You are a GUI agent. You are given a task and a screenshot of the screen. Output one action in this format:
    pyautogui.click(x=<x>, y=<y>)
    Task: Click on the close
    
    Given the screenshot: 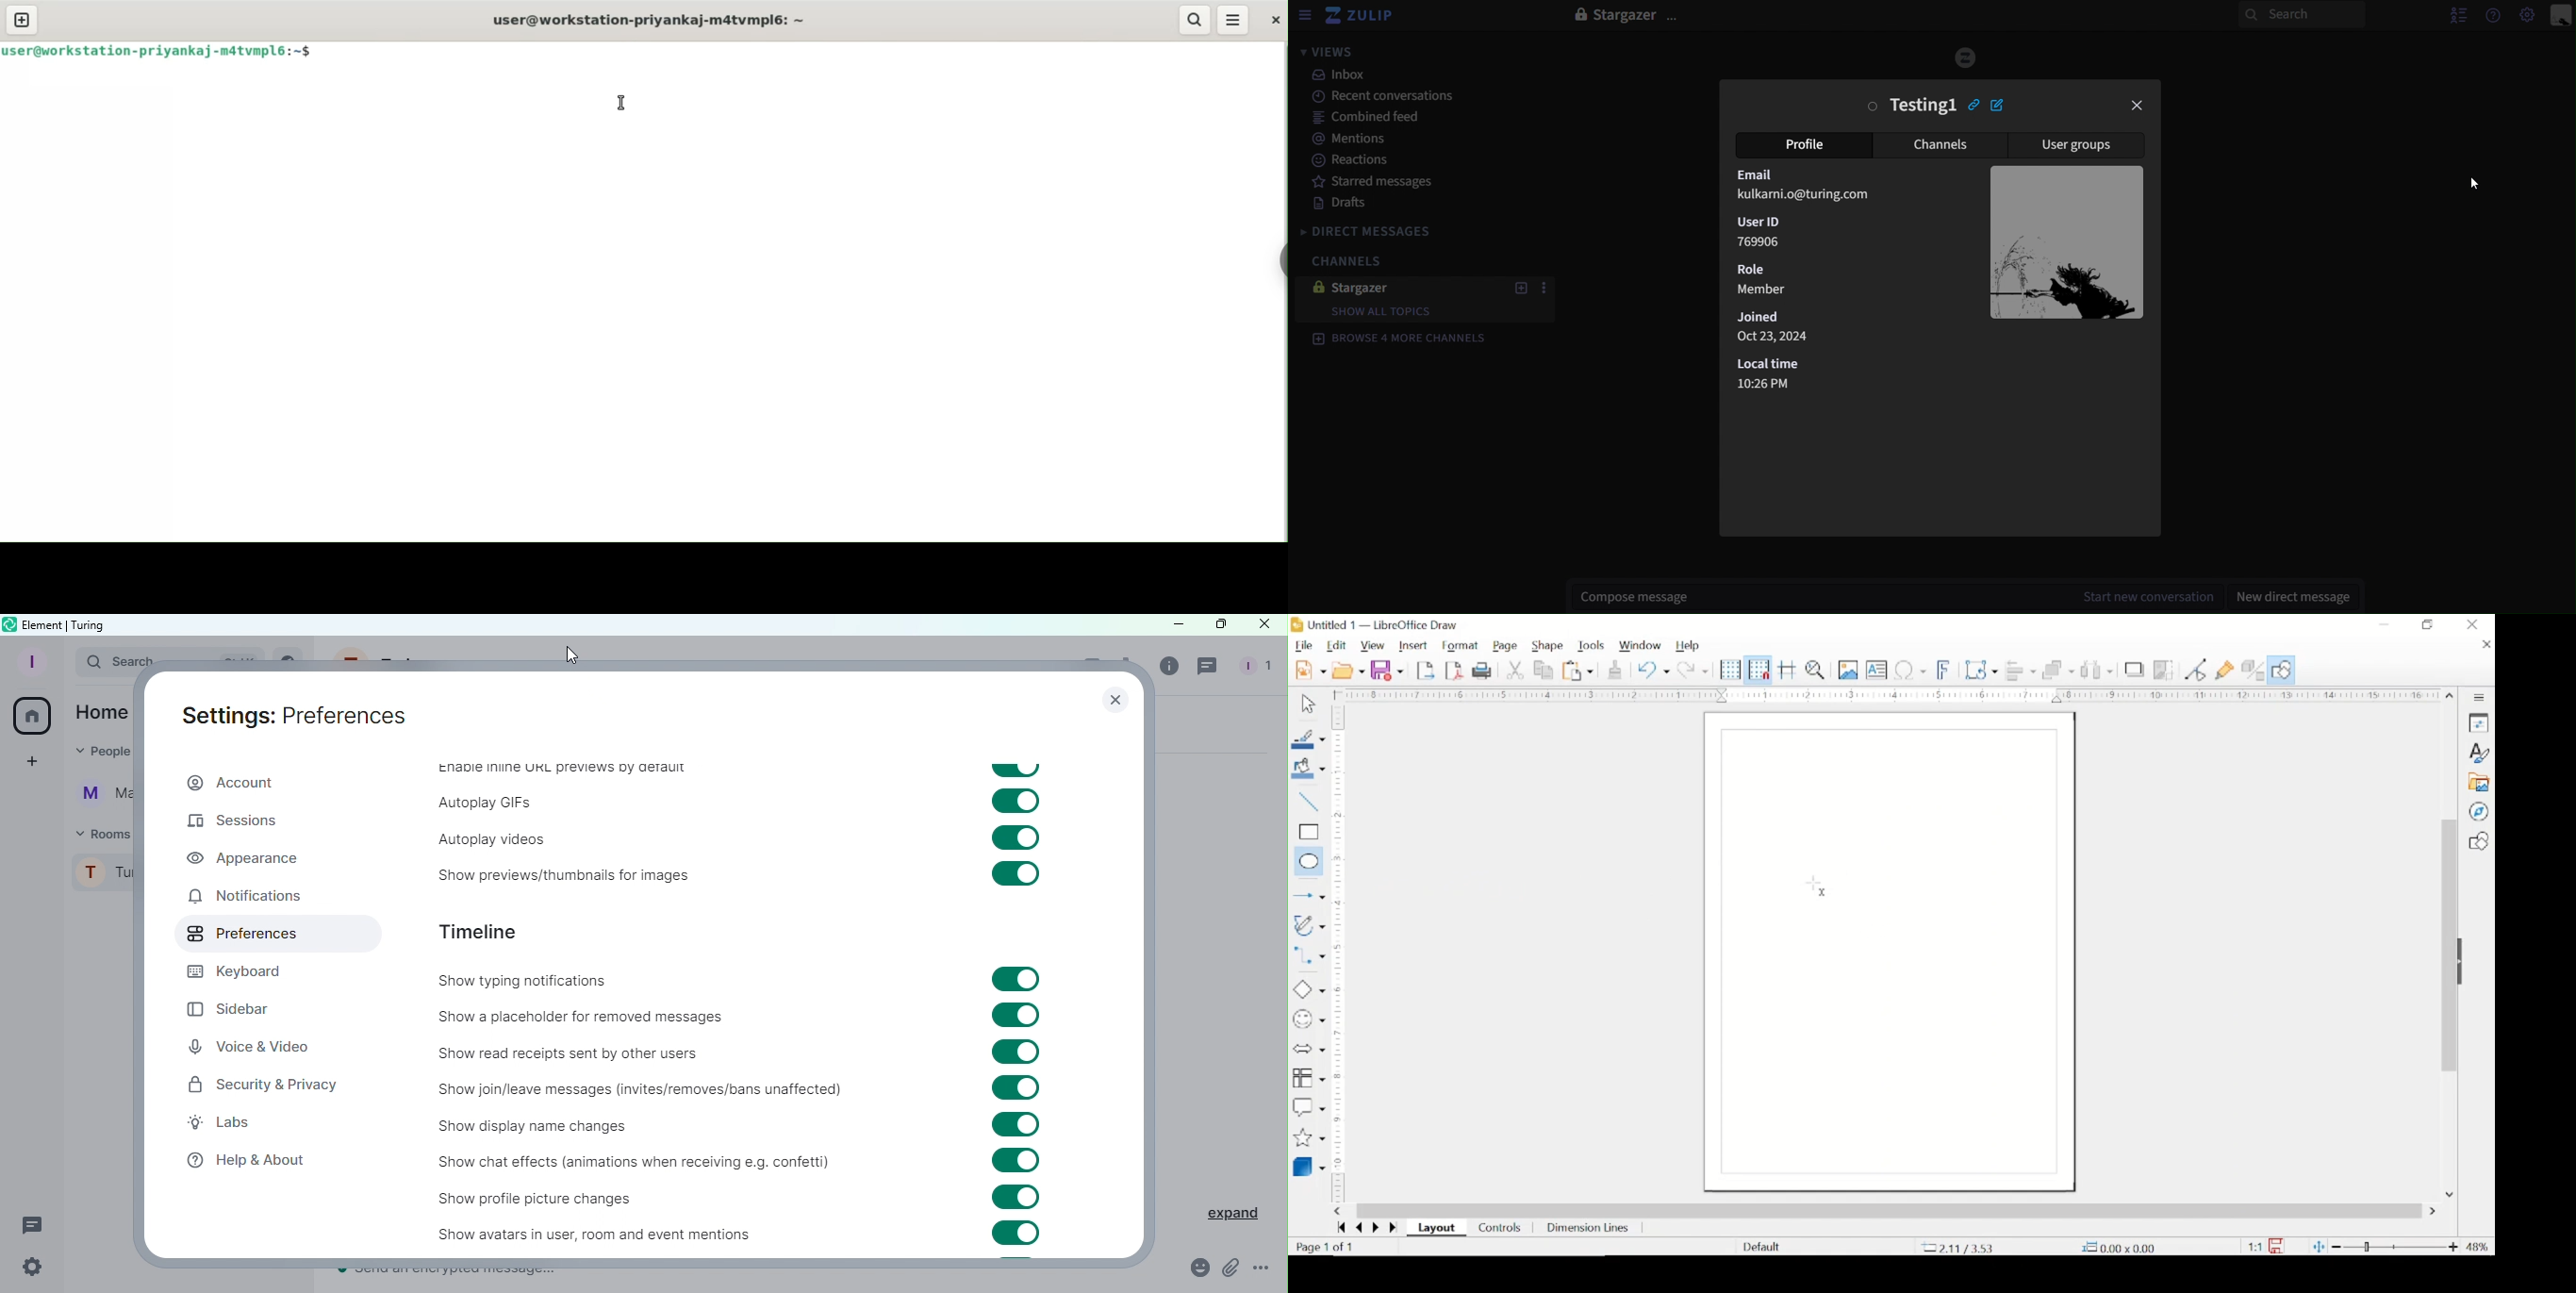 What is the action you would take?
    pyautogui.click(x=2137, y=107)
    